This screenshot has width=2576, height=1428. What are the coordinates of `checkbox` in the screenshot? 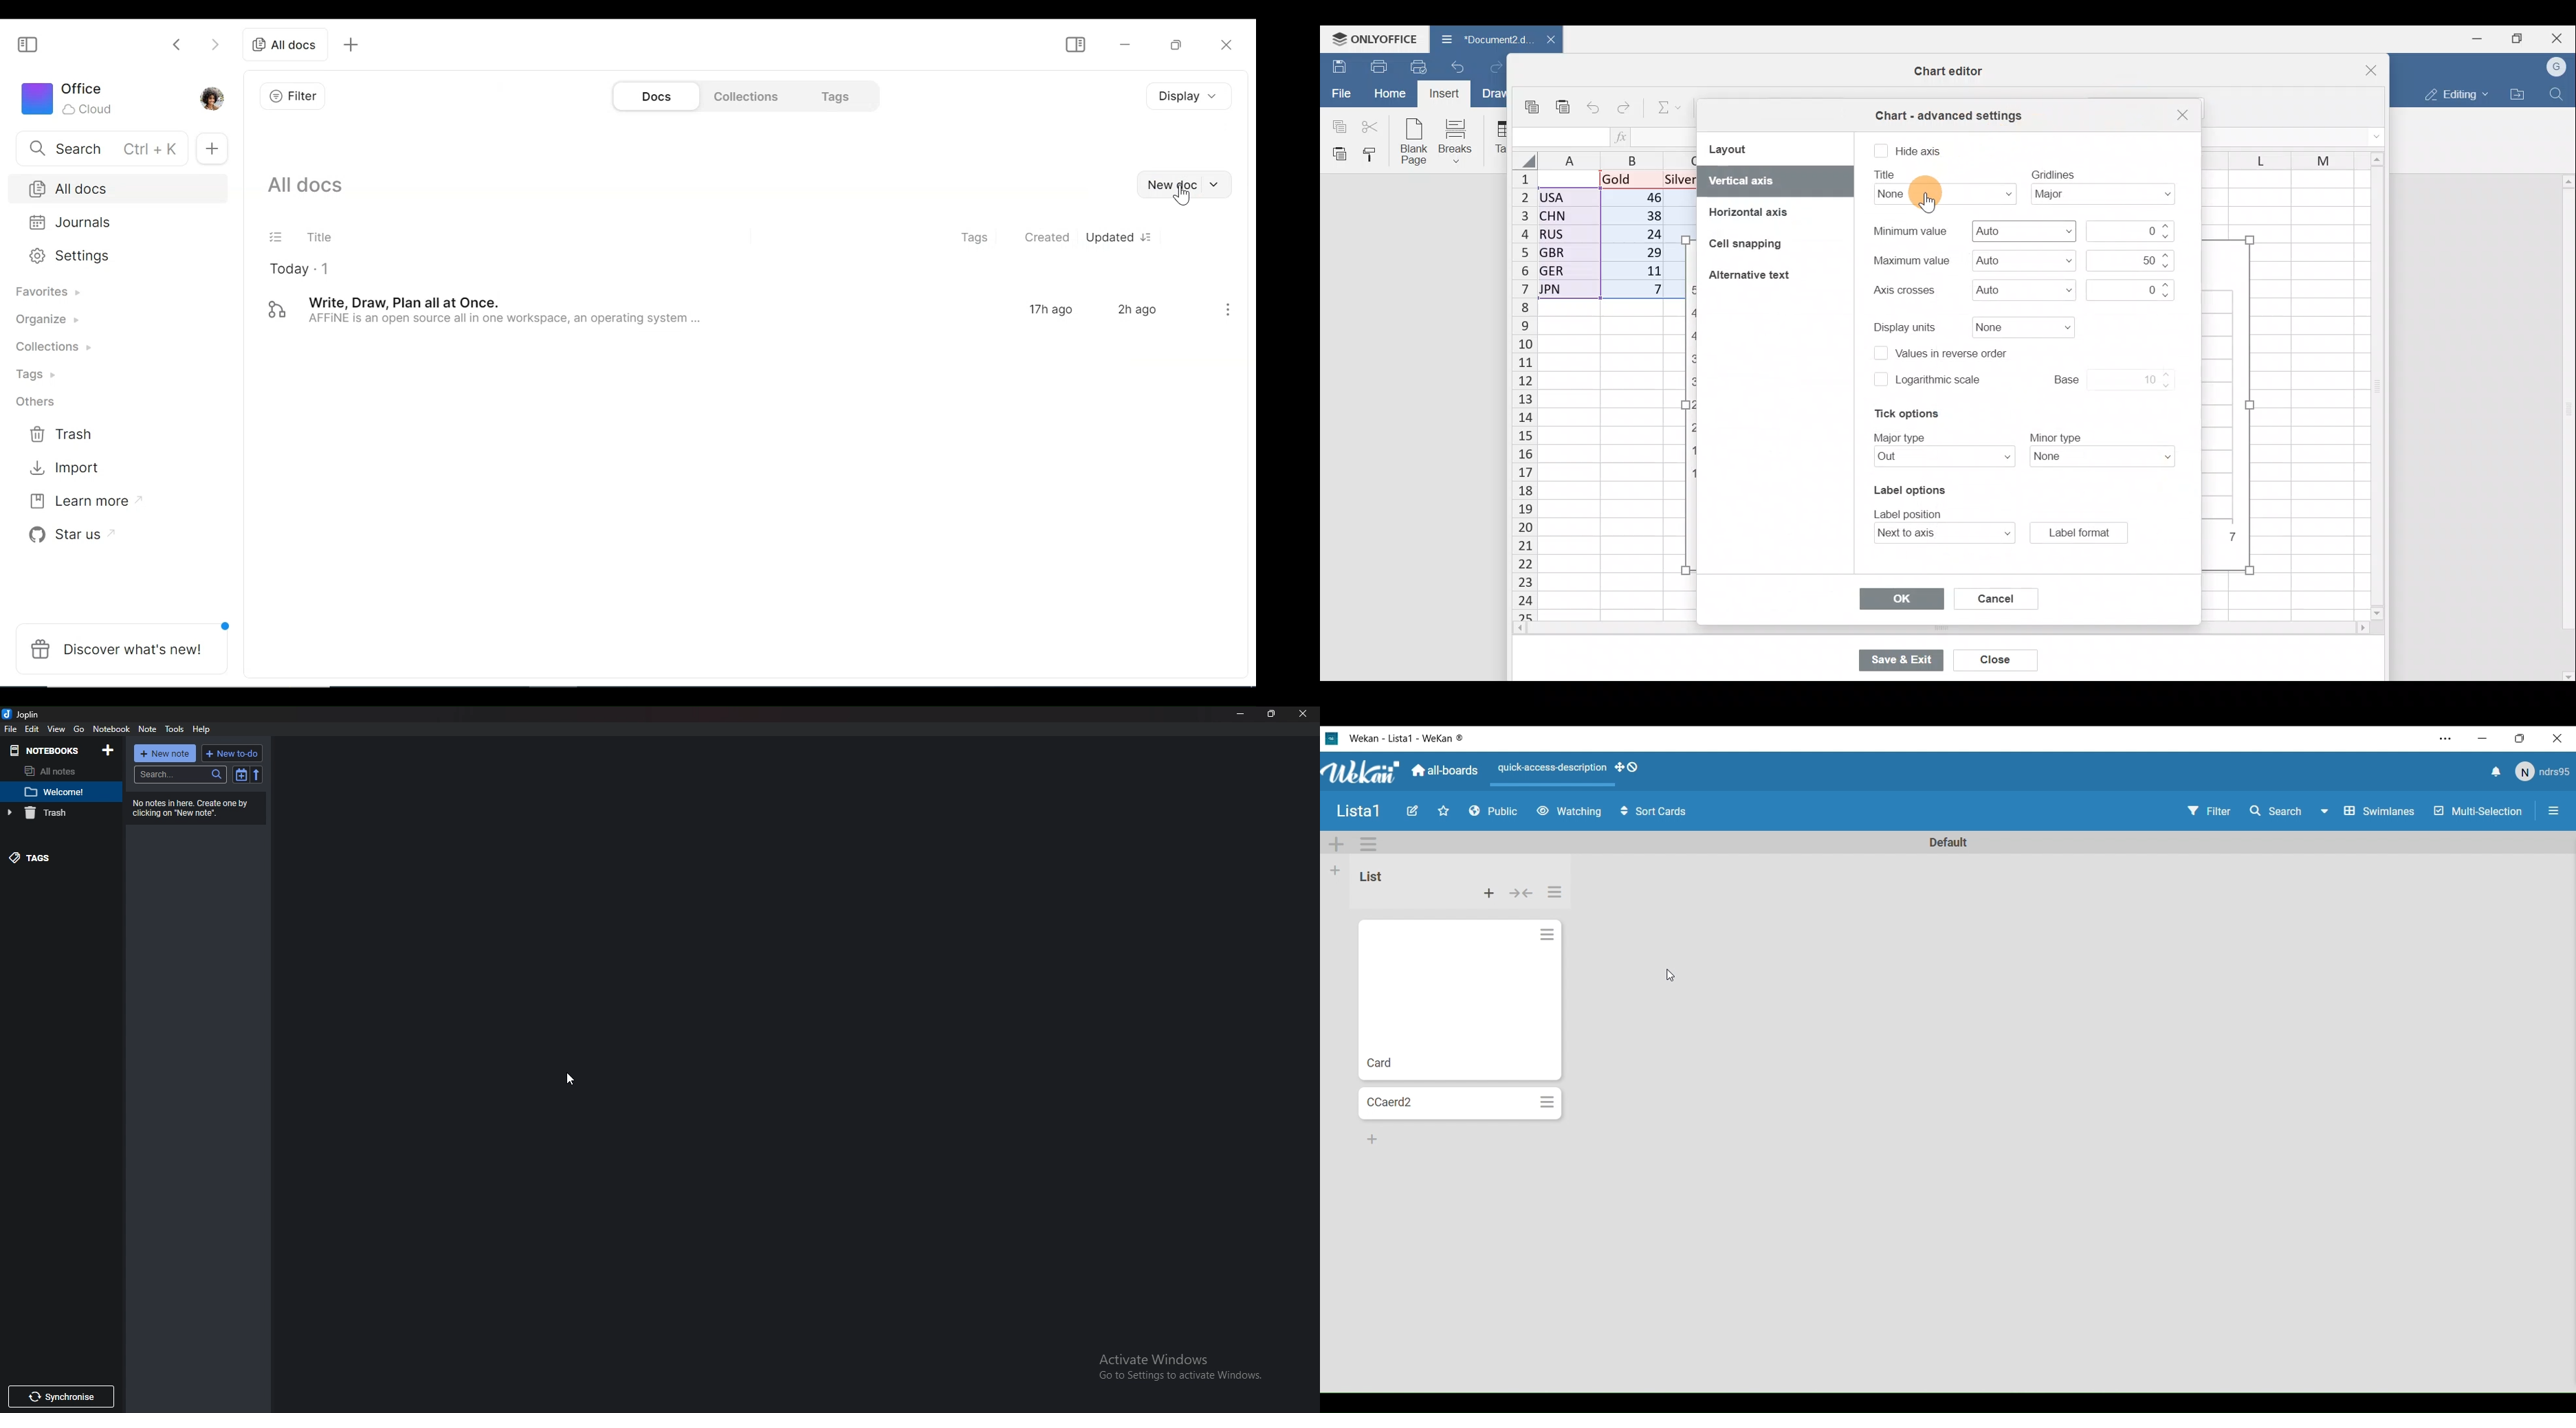 It's located at (1879, 379).